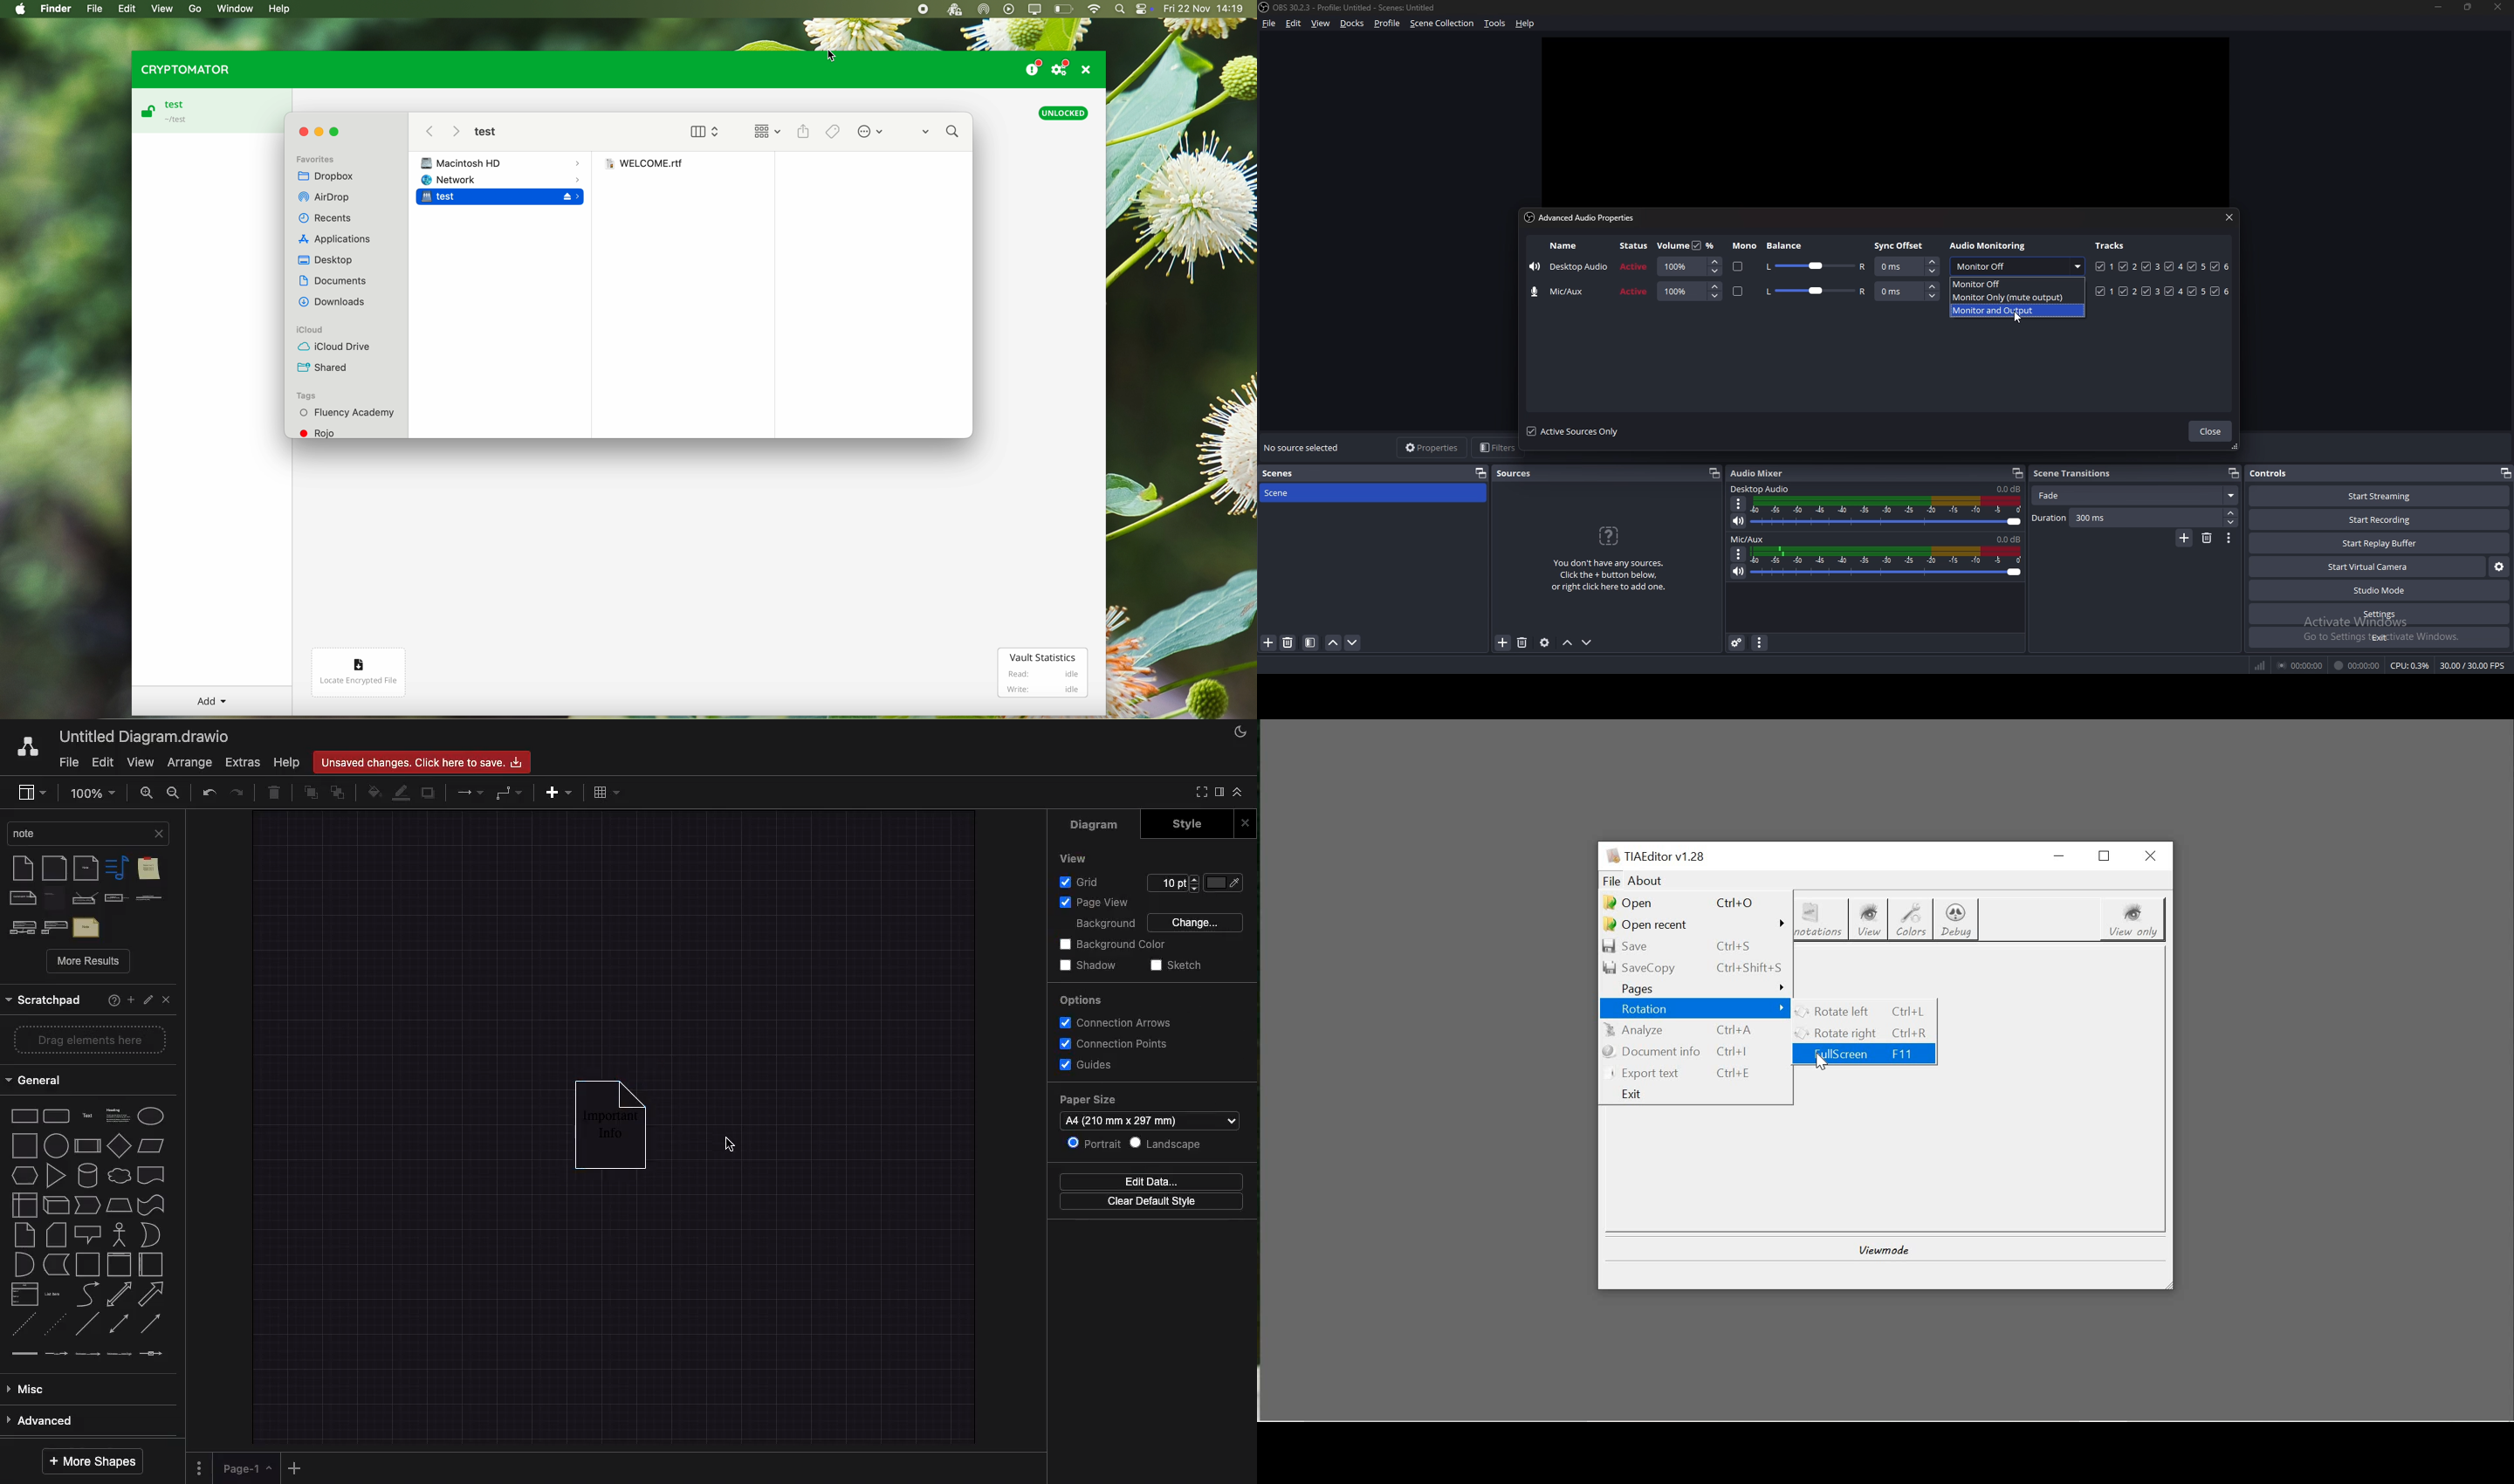  I want to click on Shadow, so click(1091, 965).